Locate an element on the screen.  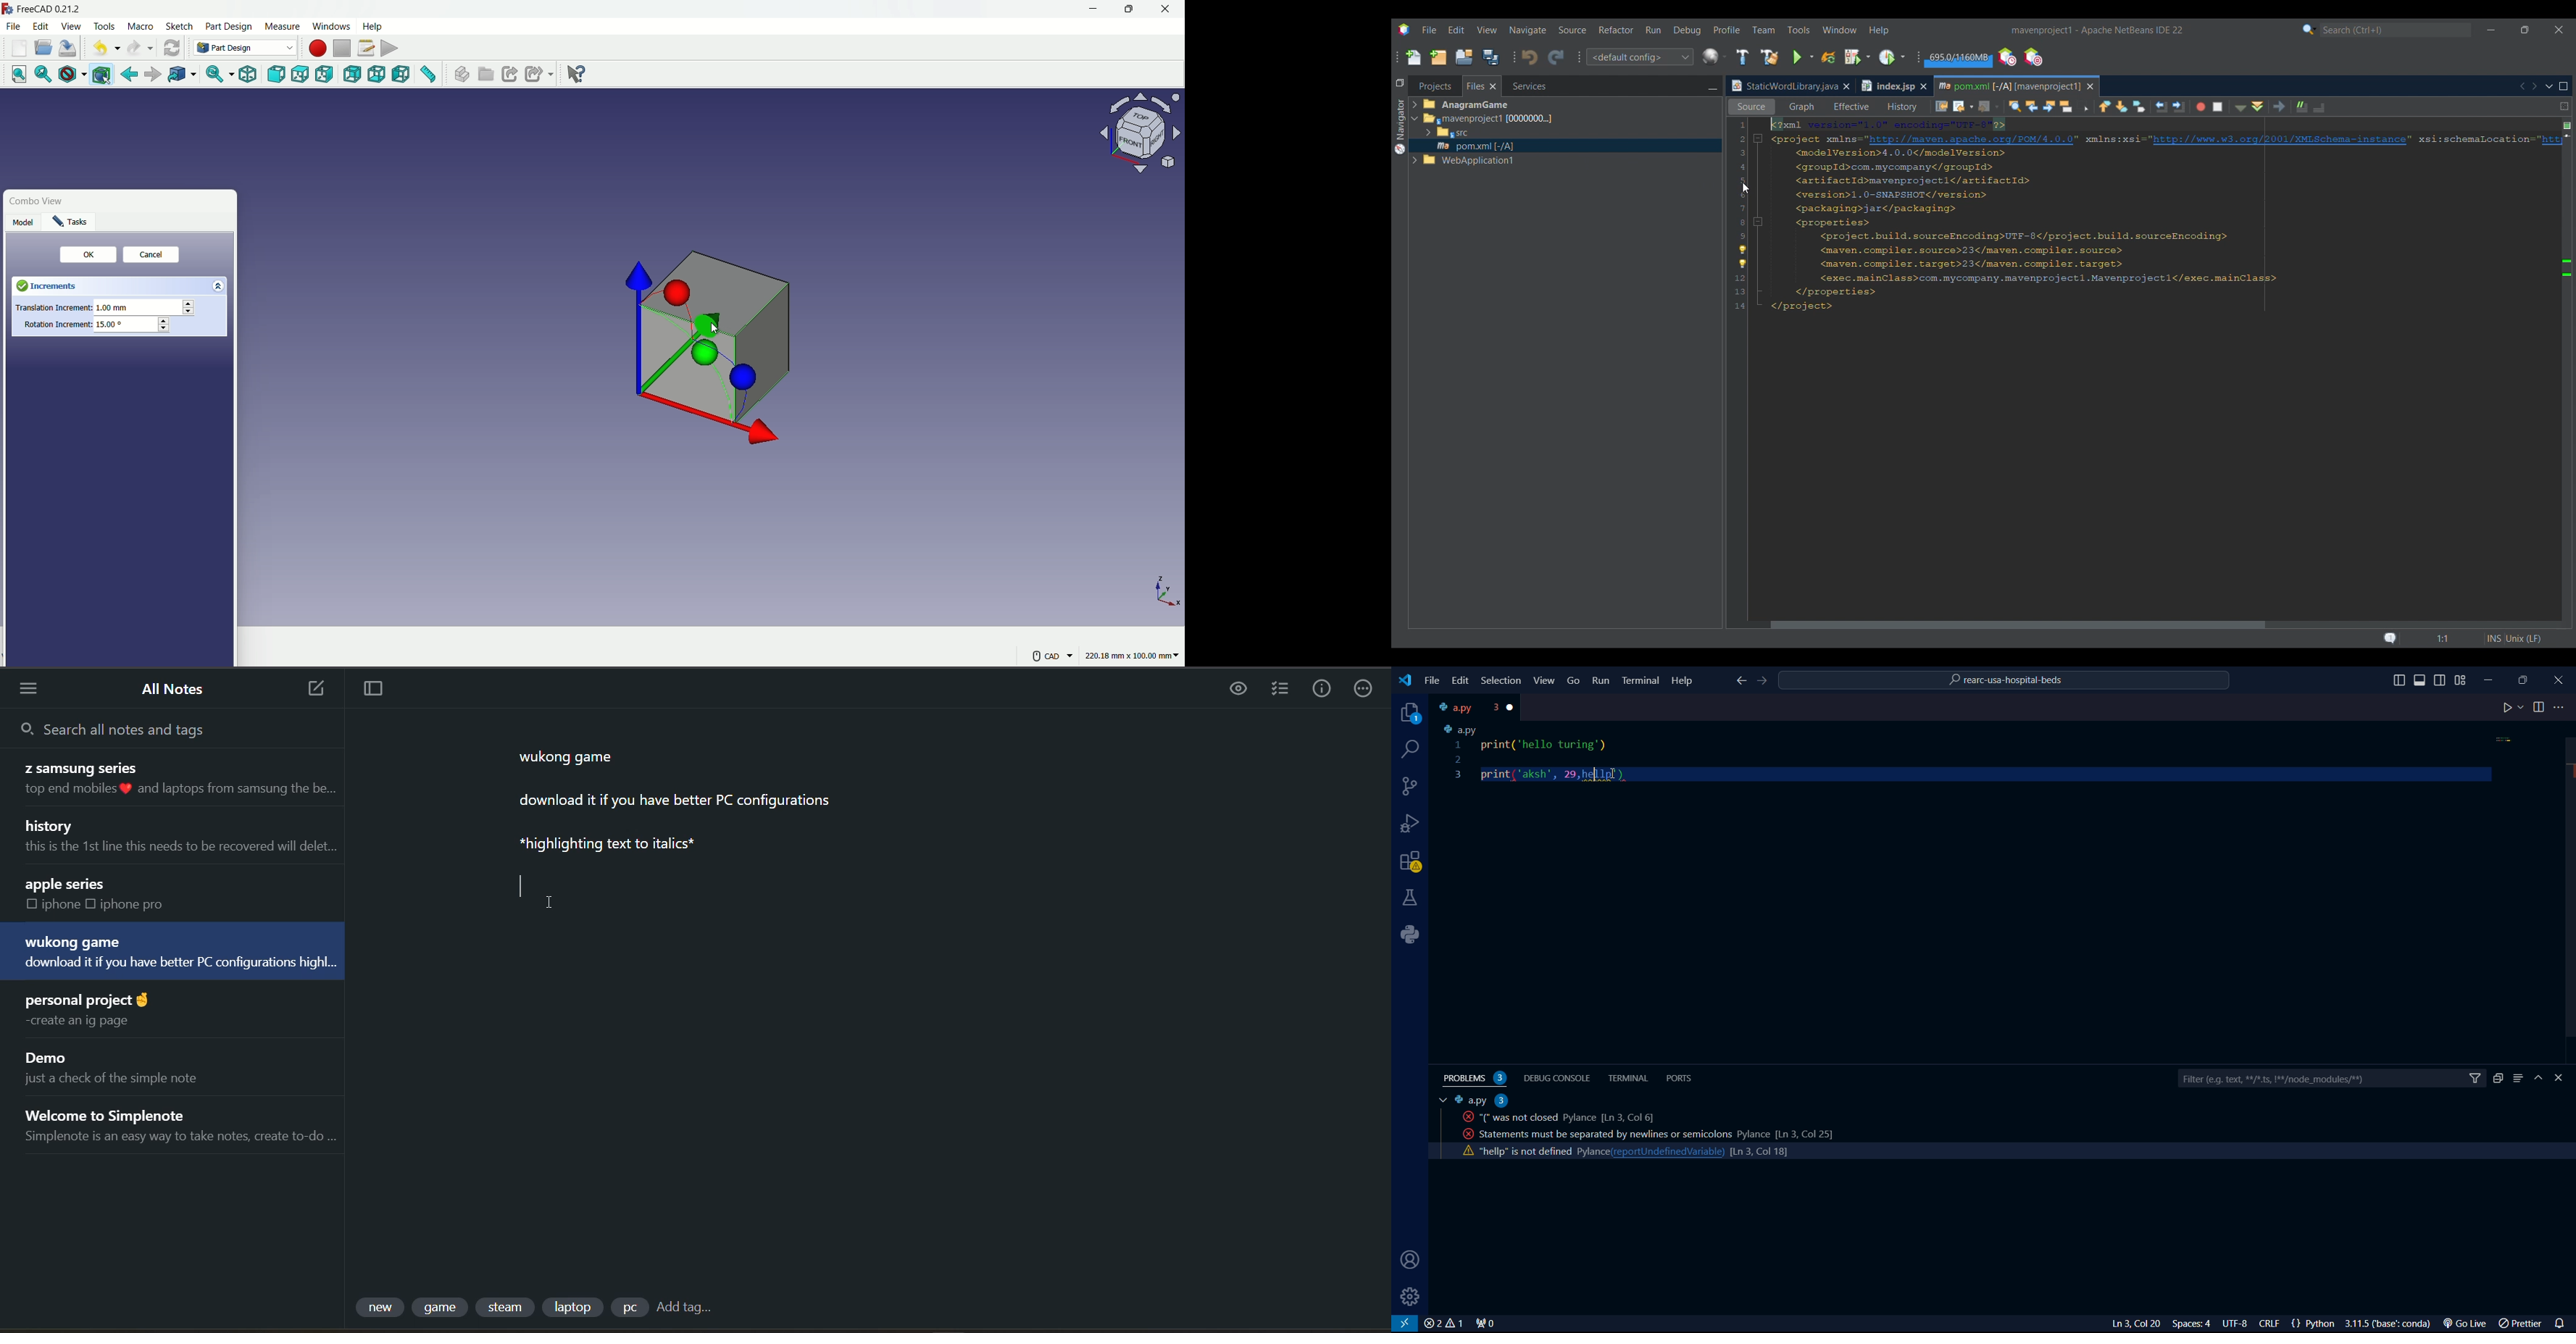
go back is located at coordinates (130, 75).